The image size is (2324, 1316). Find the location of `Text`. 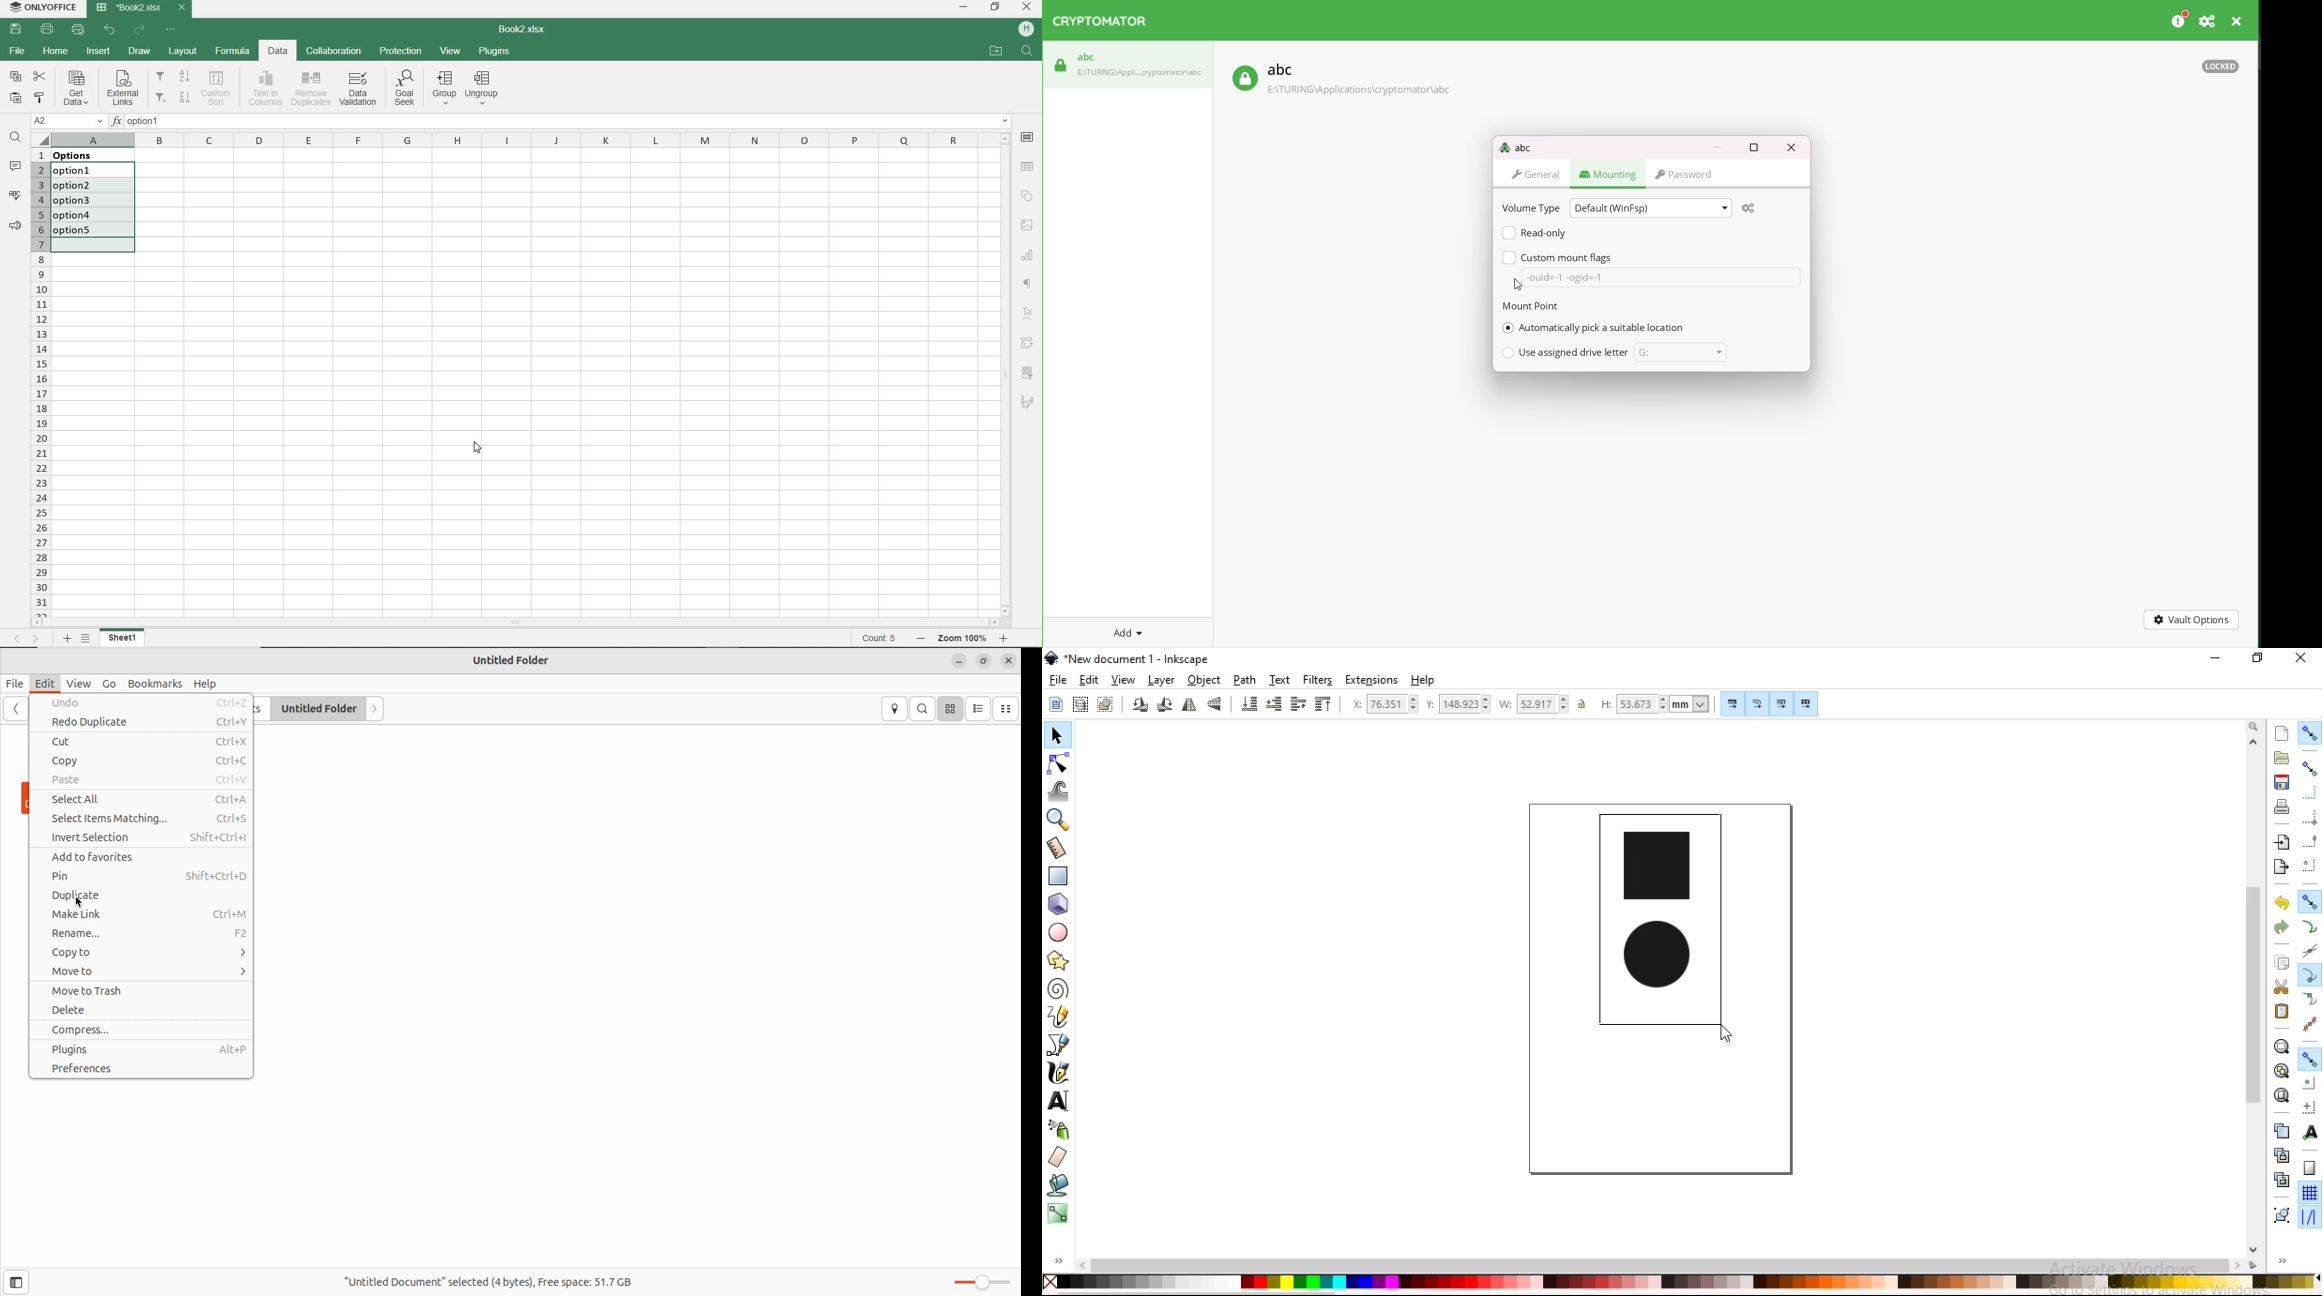

Text is located at coordinates (1028, 314).